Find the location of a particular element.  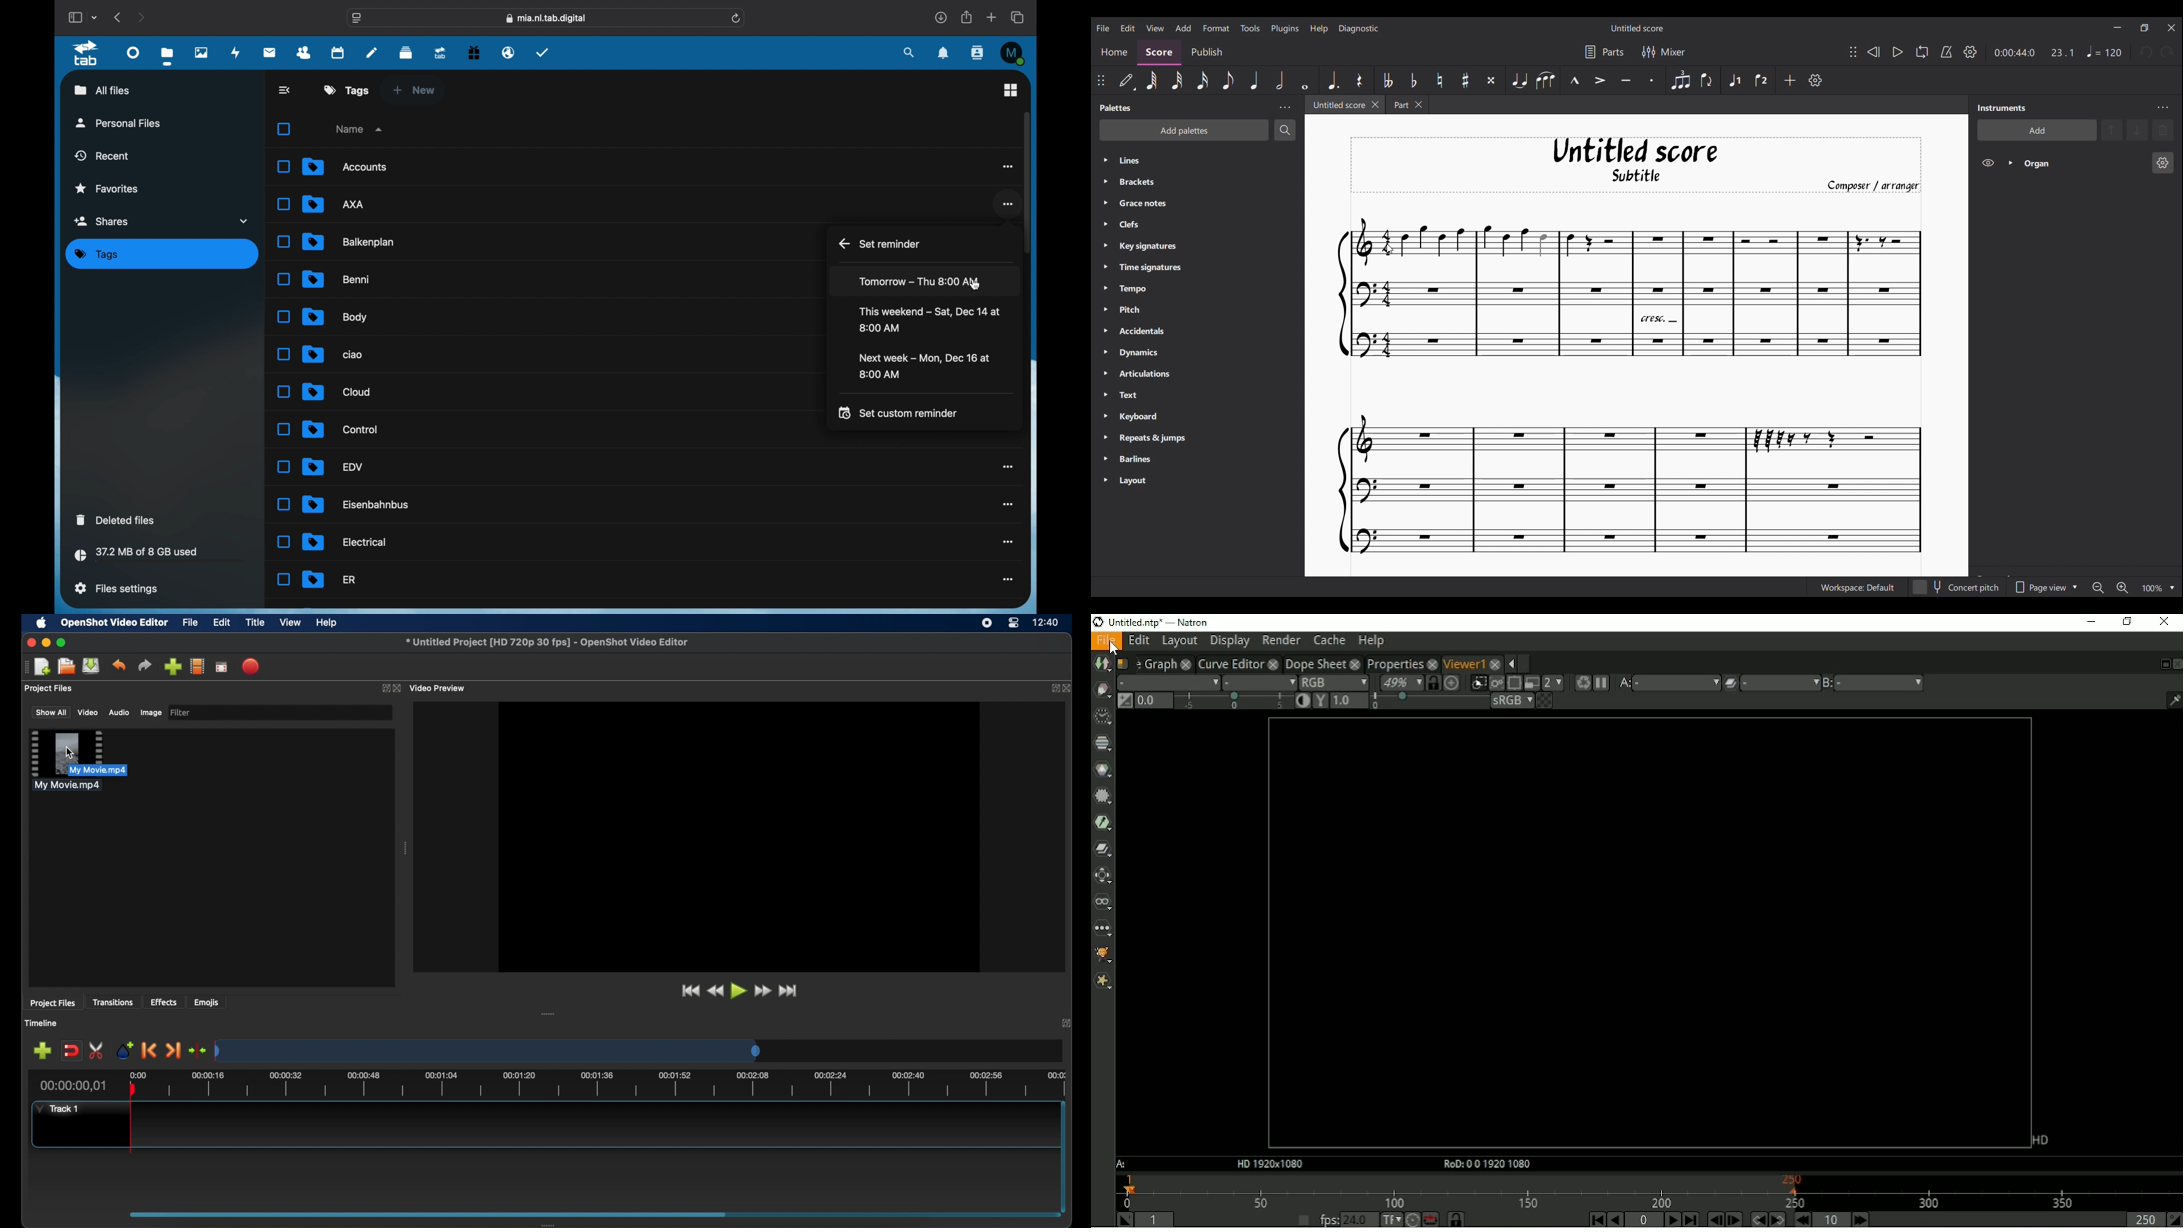

Hide organ is located at coordinates (1988, 163).